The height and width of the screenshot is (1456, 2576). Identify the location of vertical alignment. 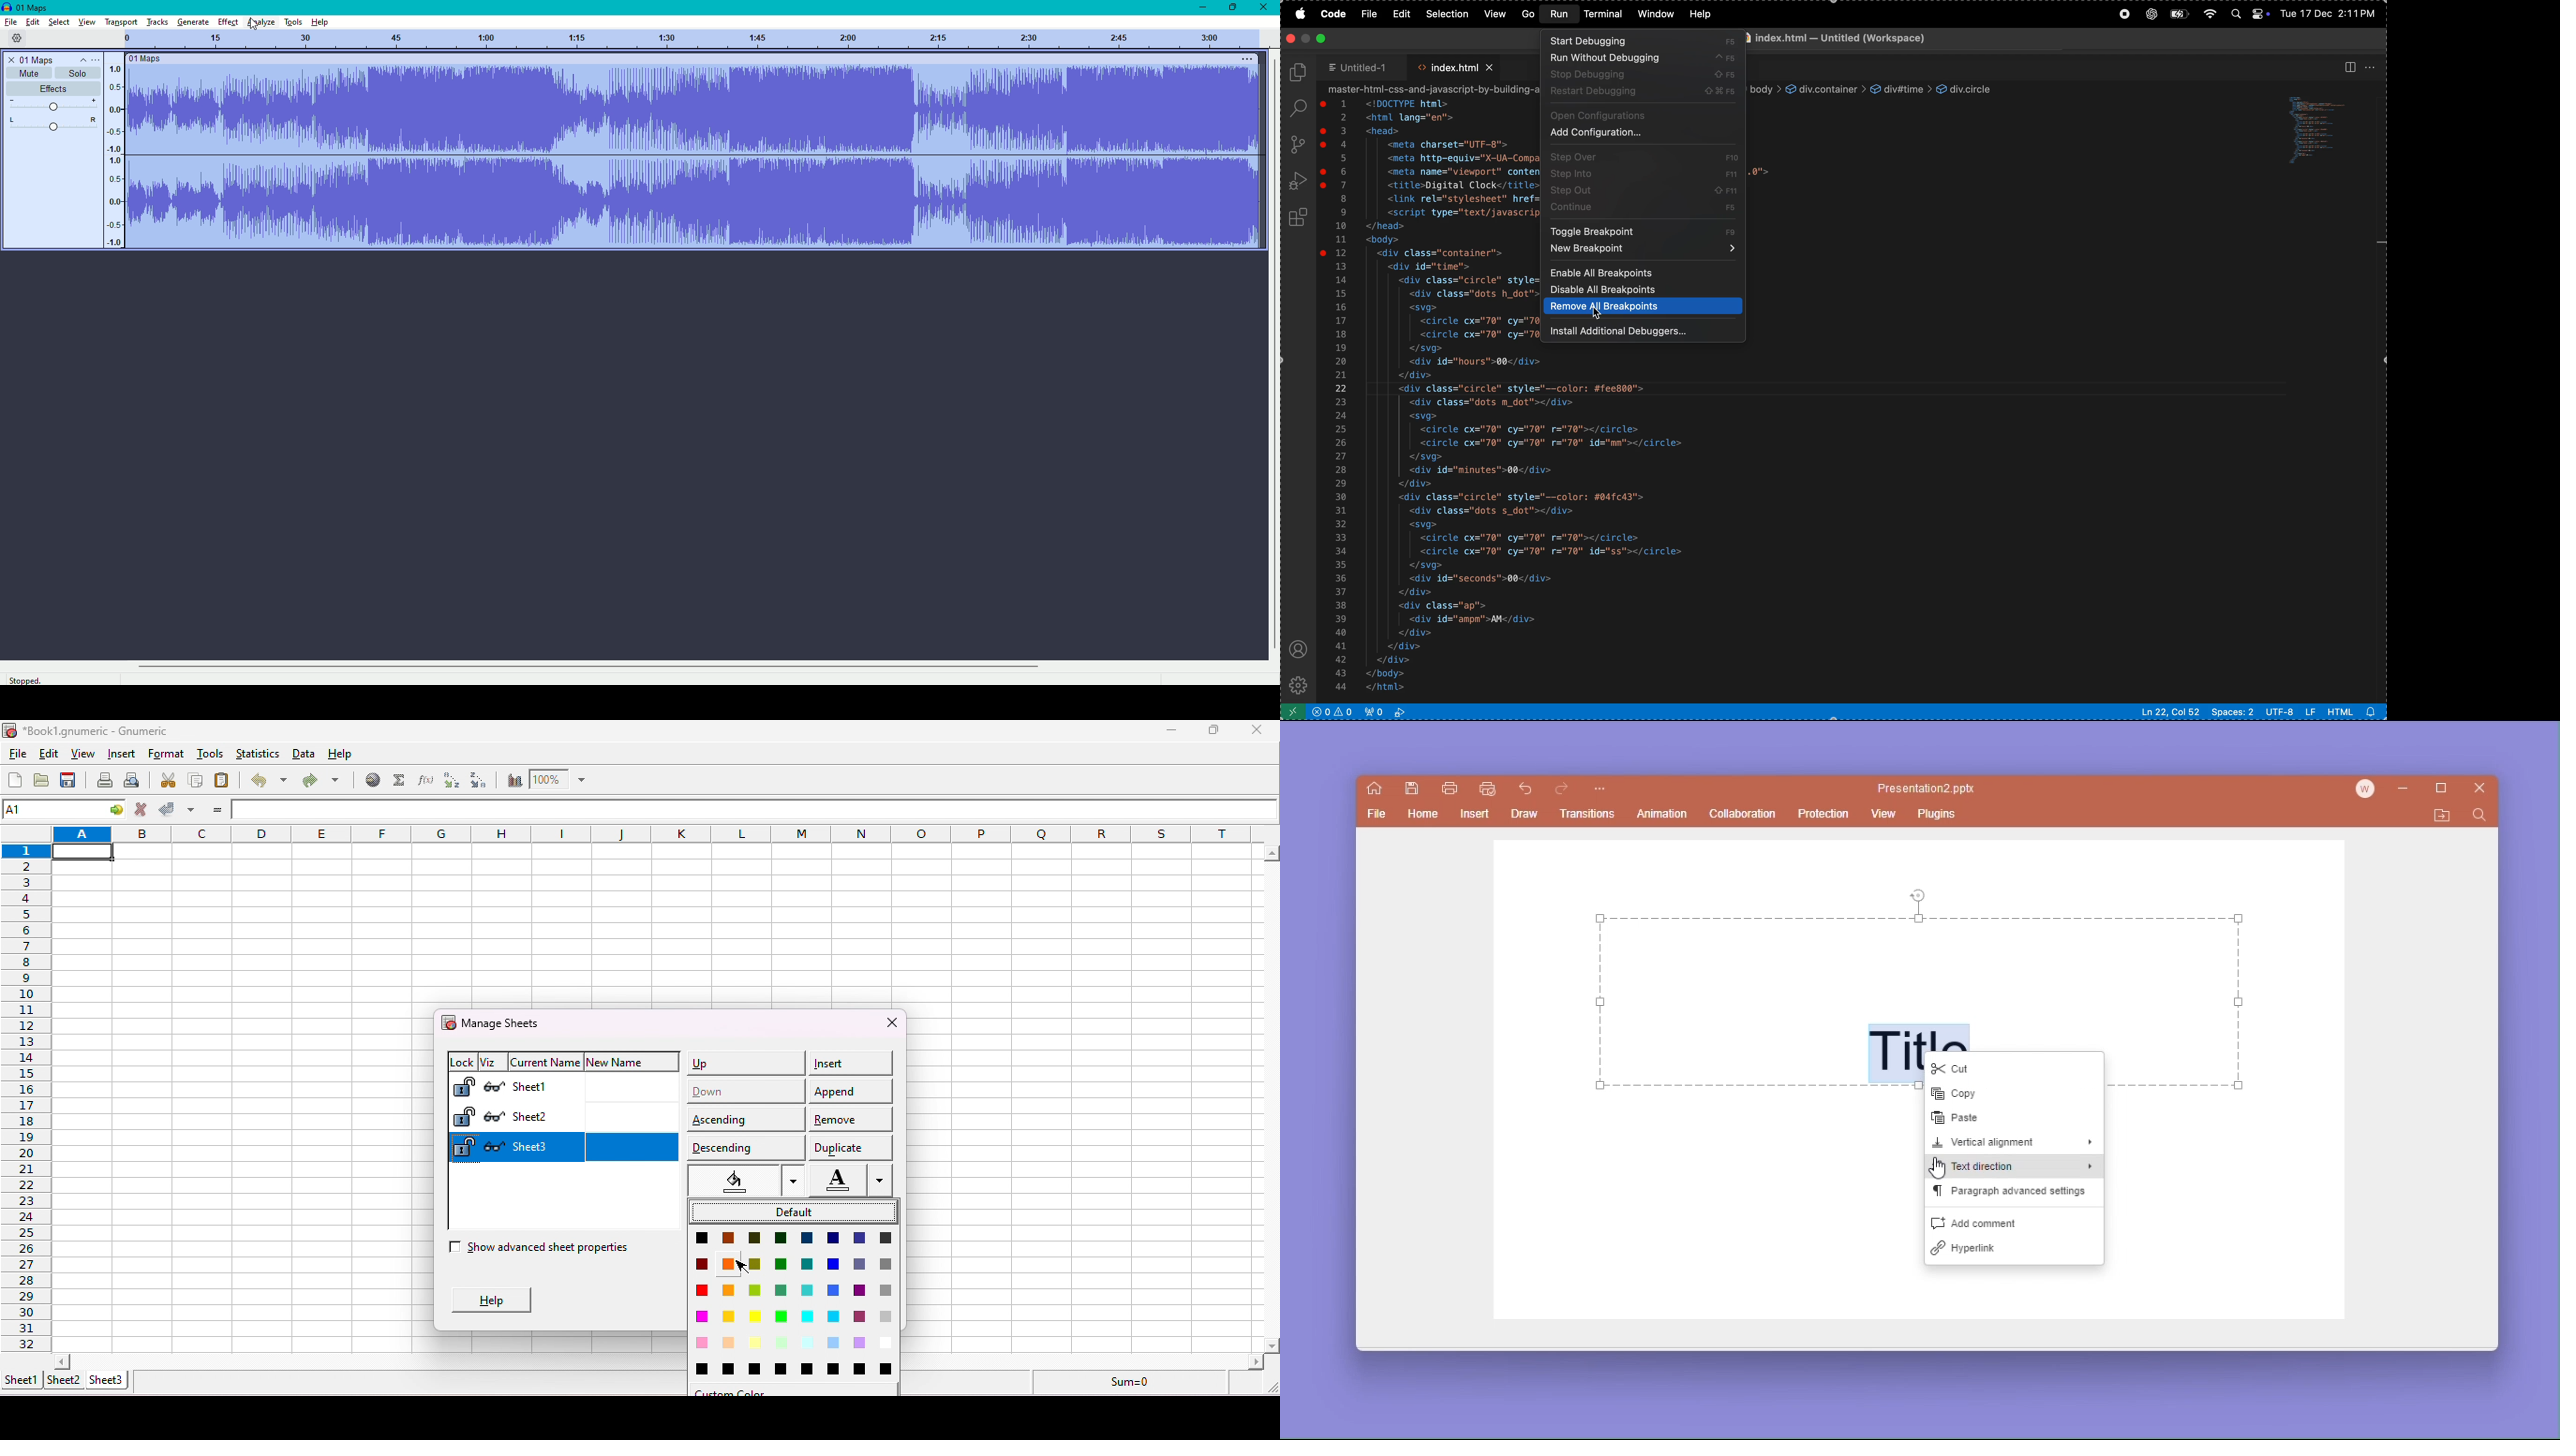
(2013, 1144).